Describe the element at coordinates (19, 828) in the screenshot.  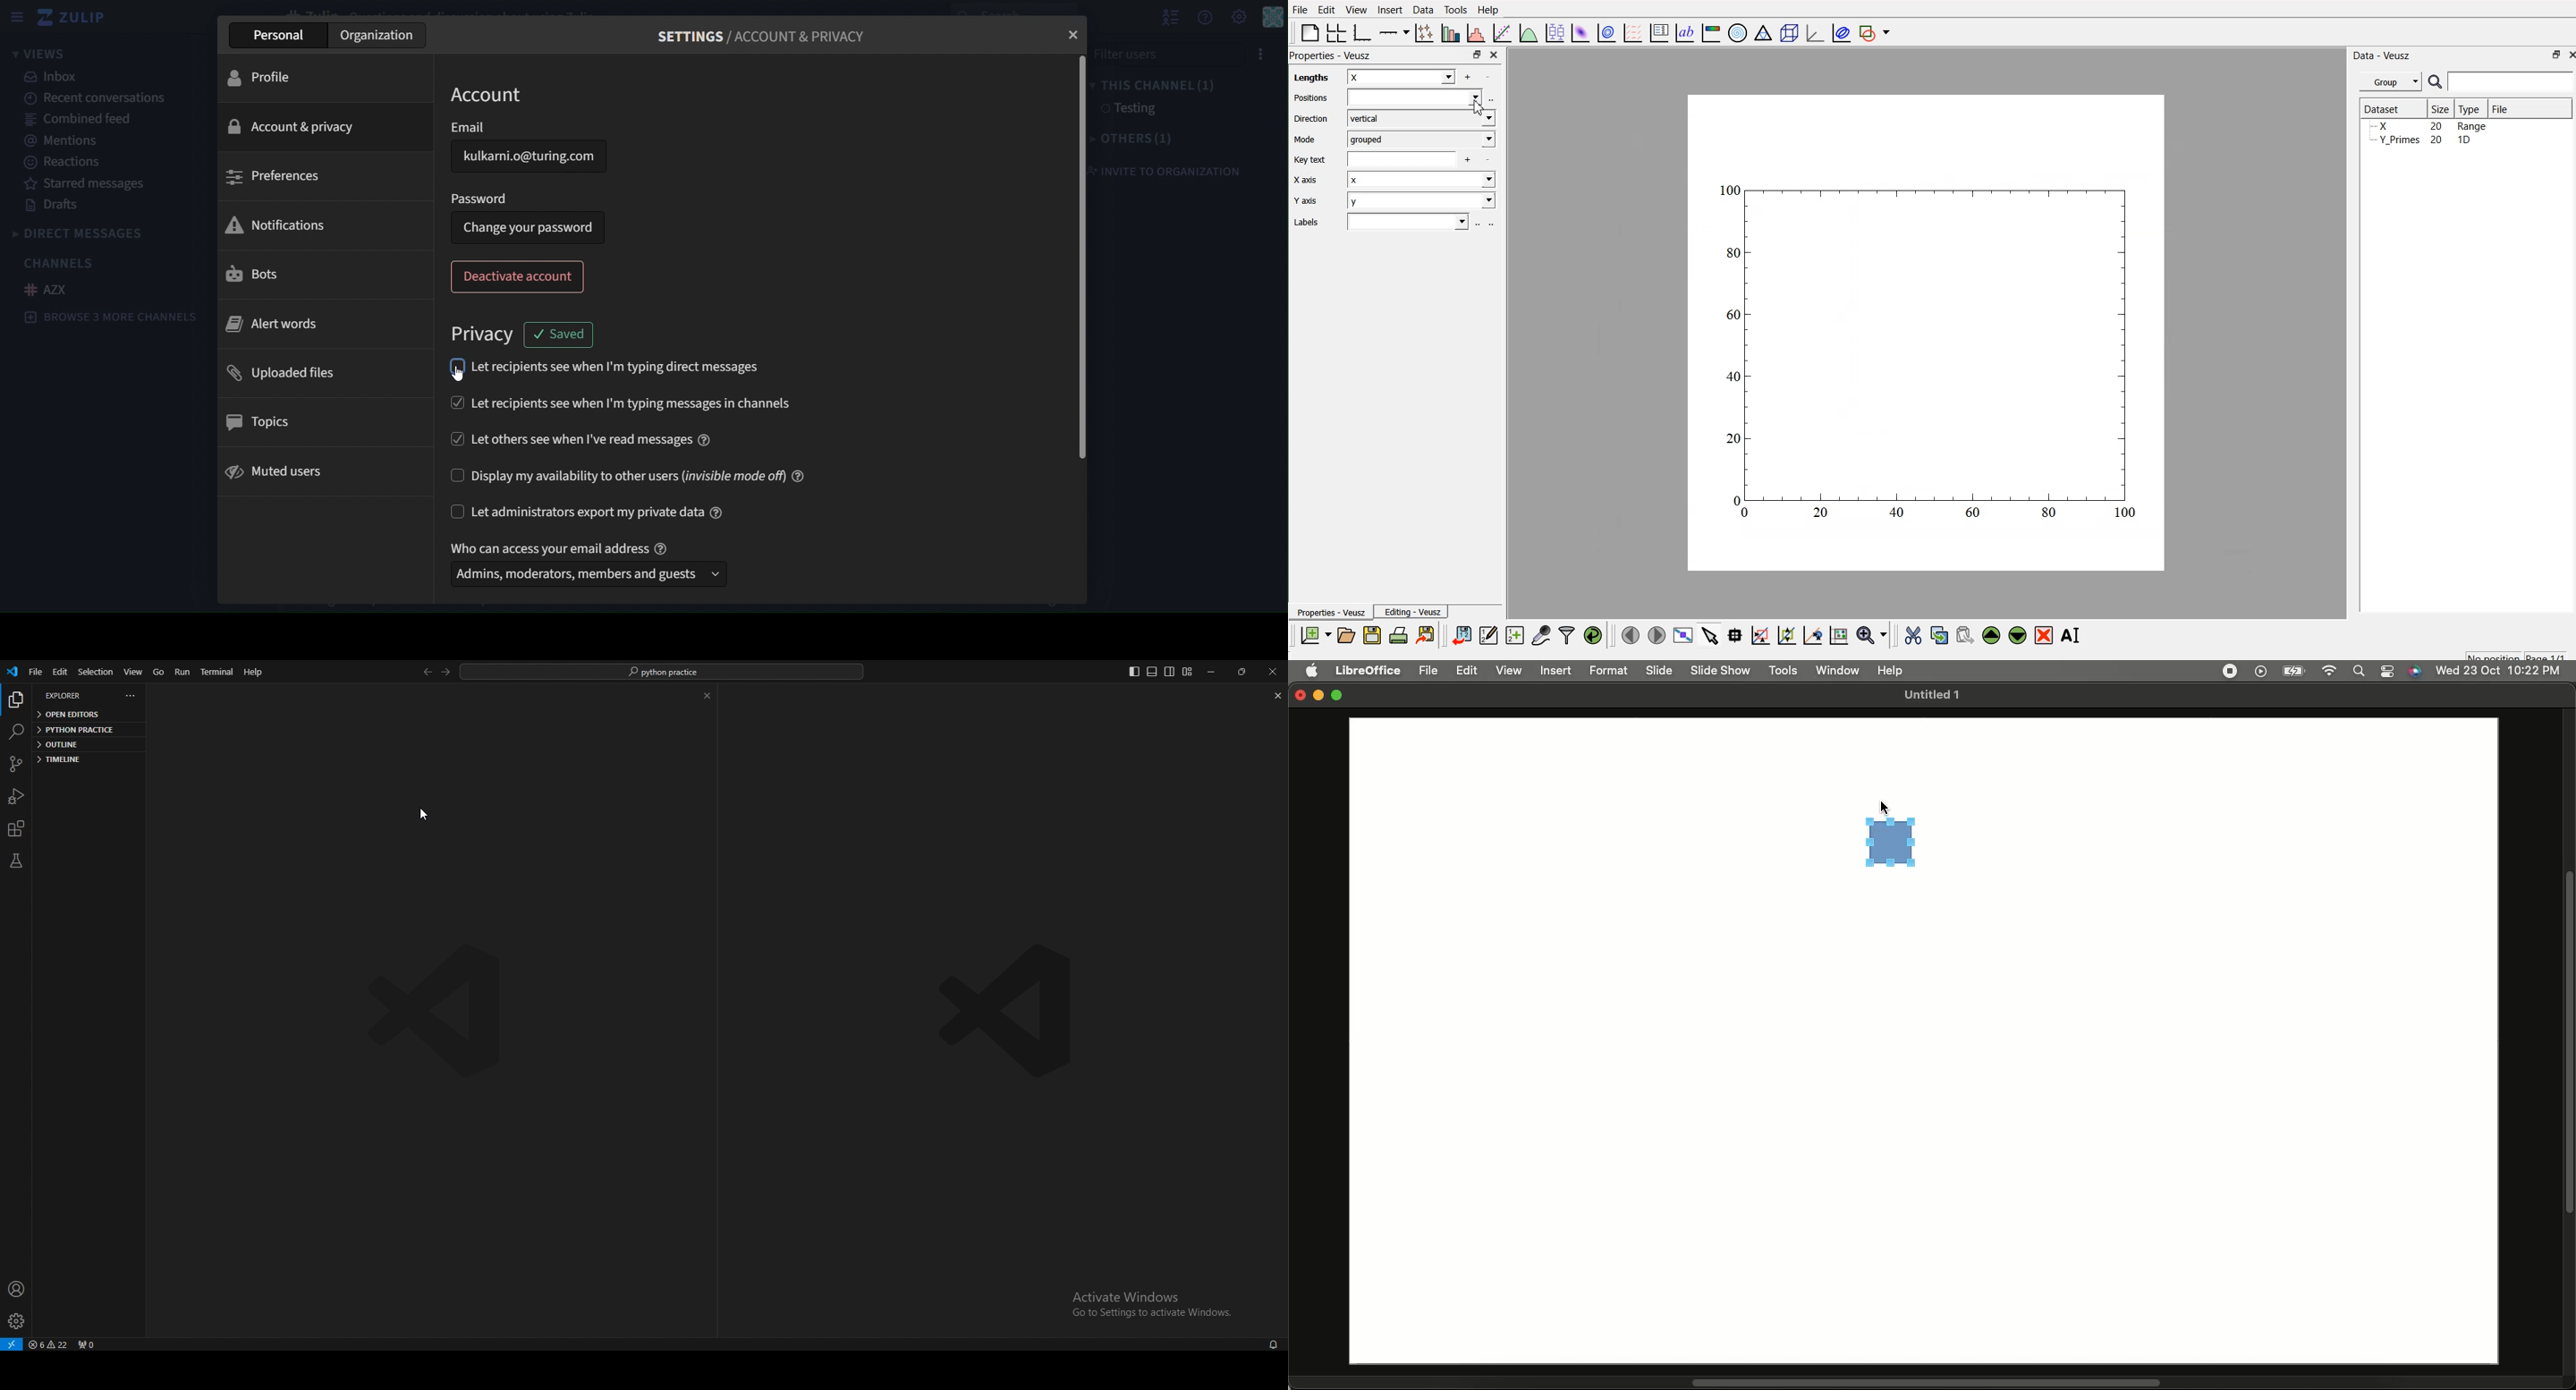
I see `extensions` at that location.